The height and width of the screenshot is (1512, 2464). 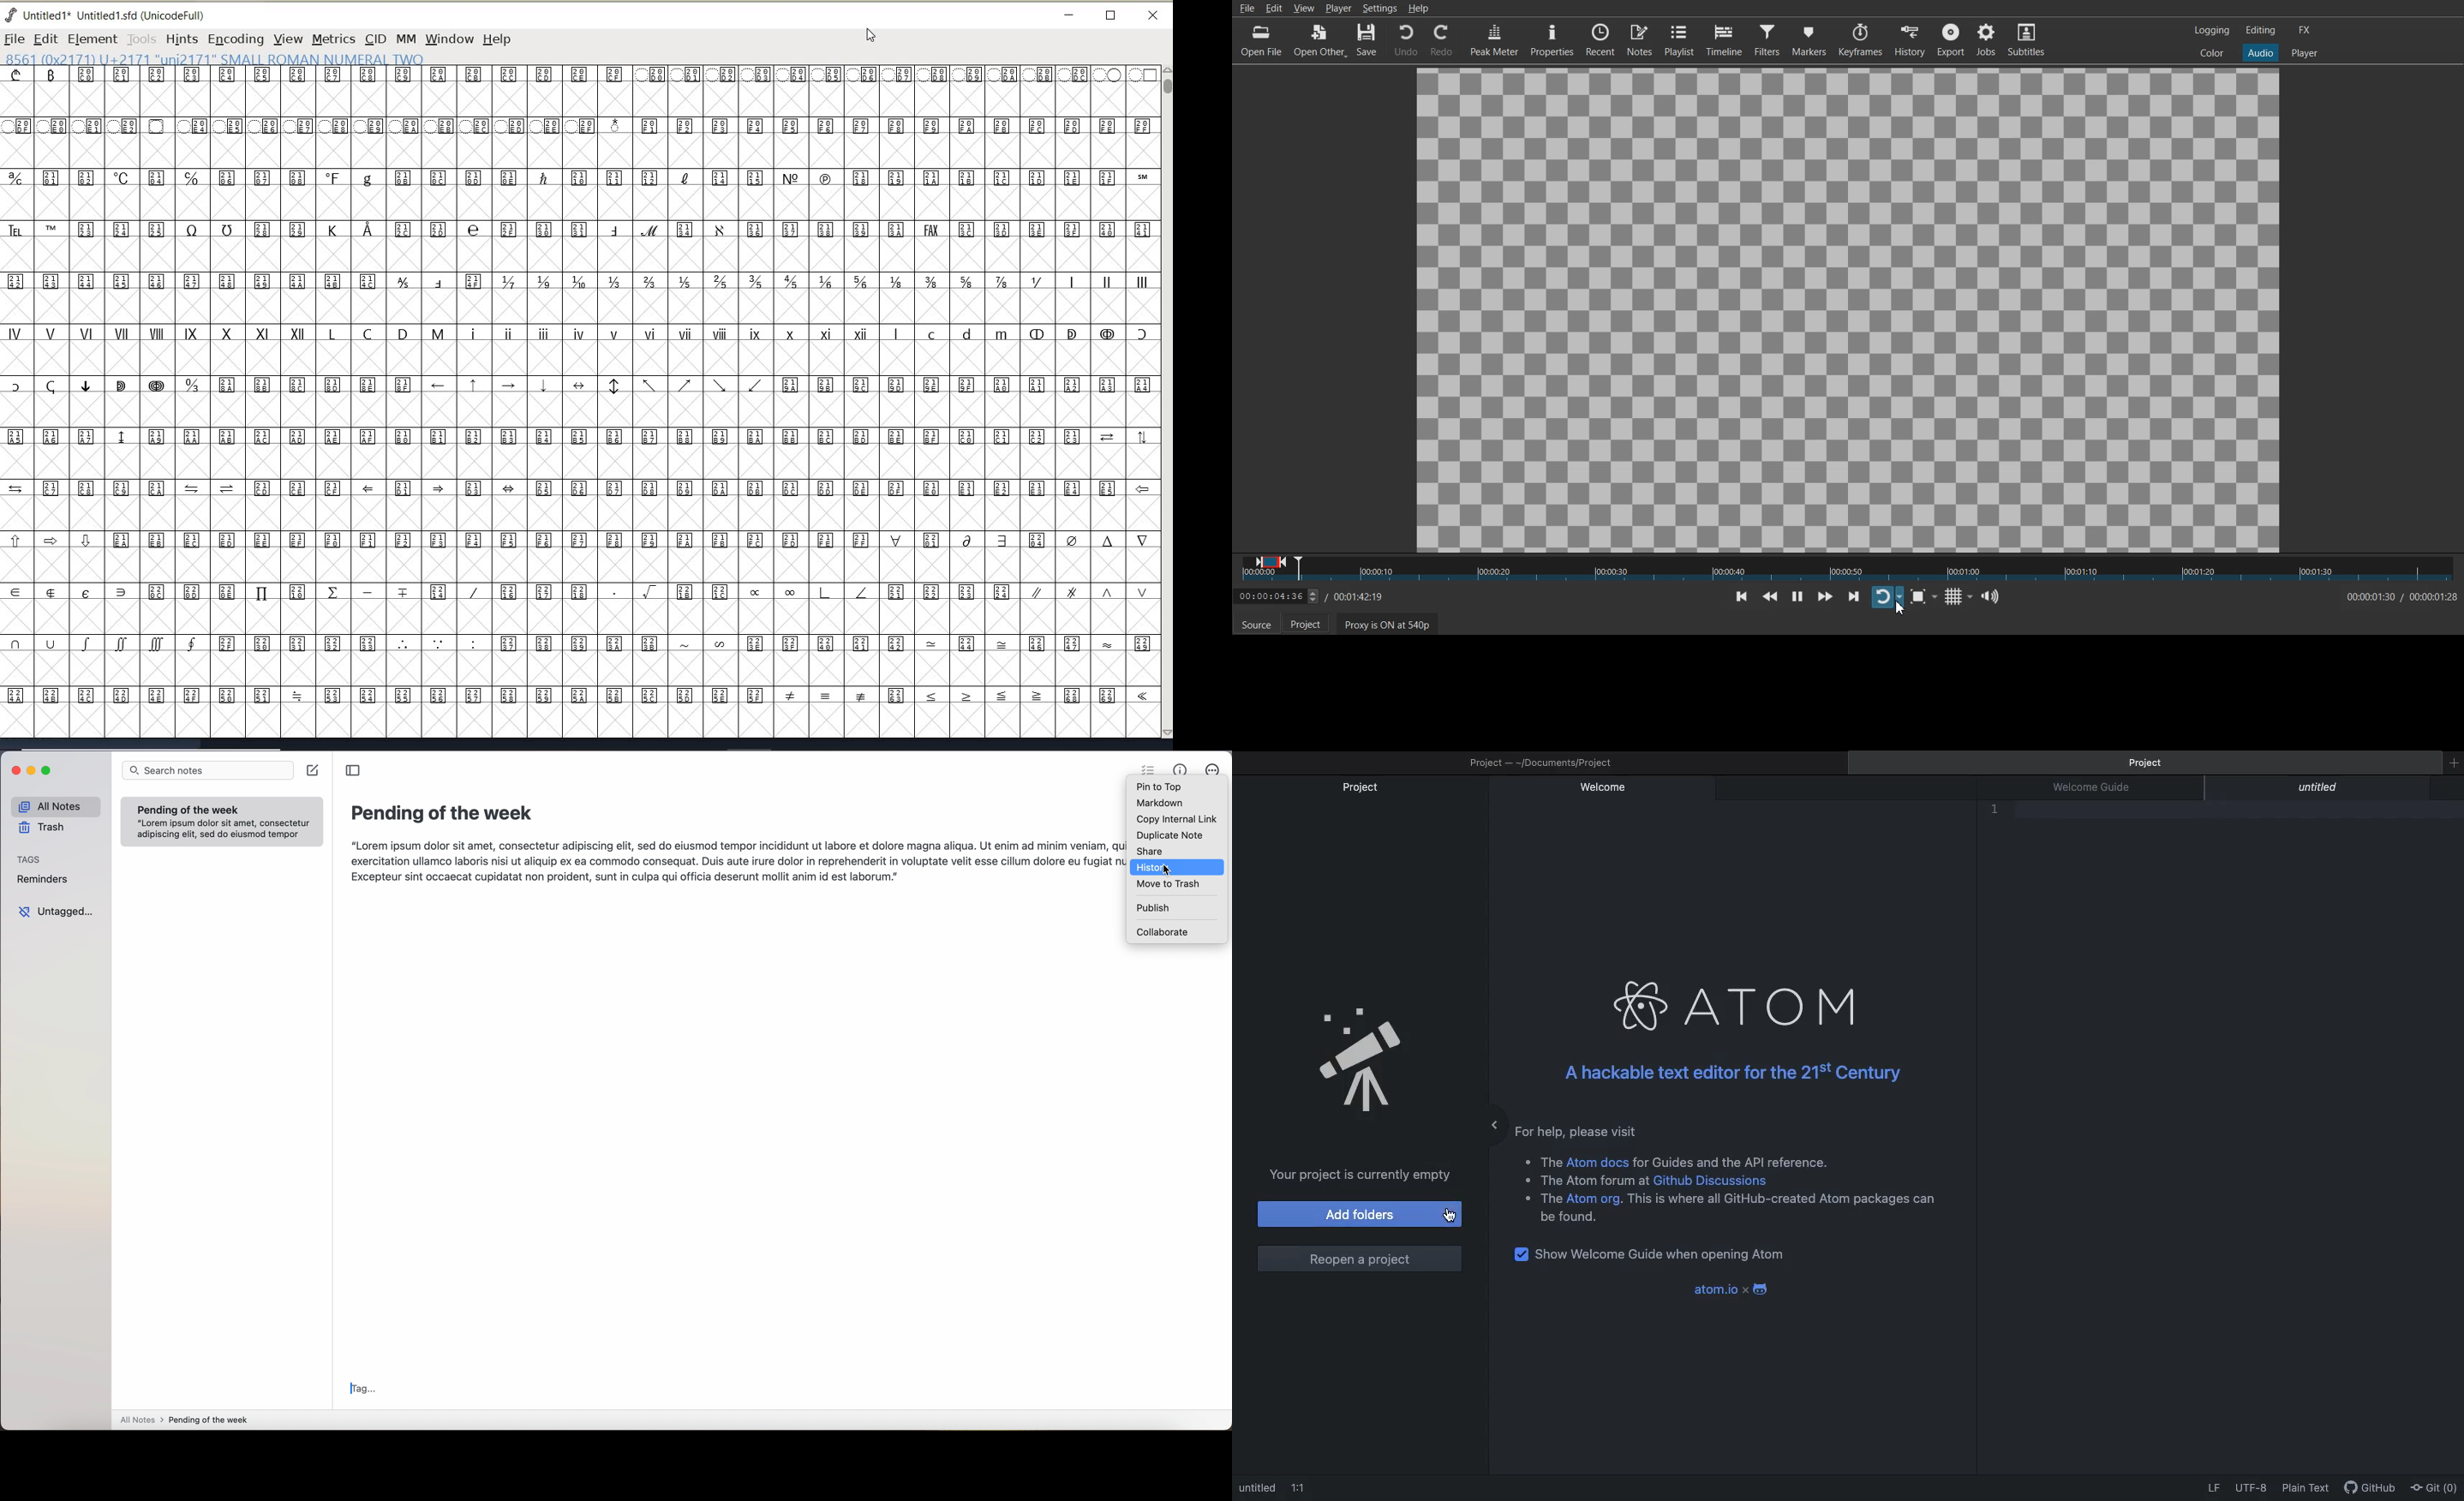 I want to click on tags, so click(x=31, y=860).